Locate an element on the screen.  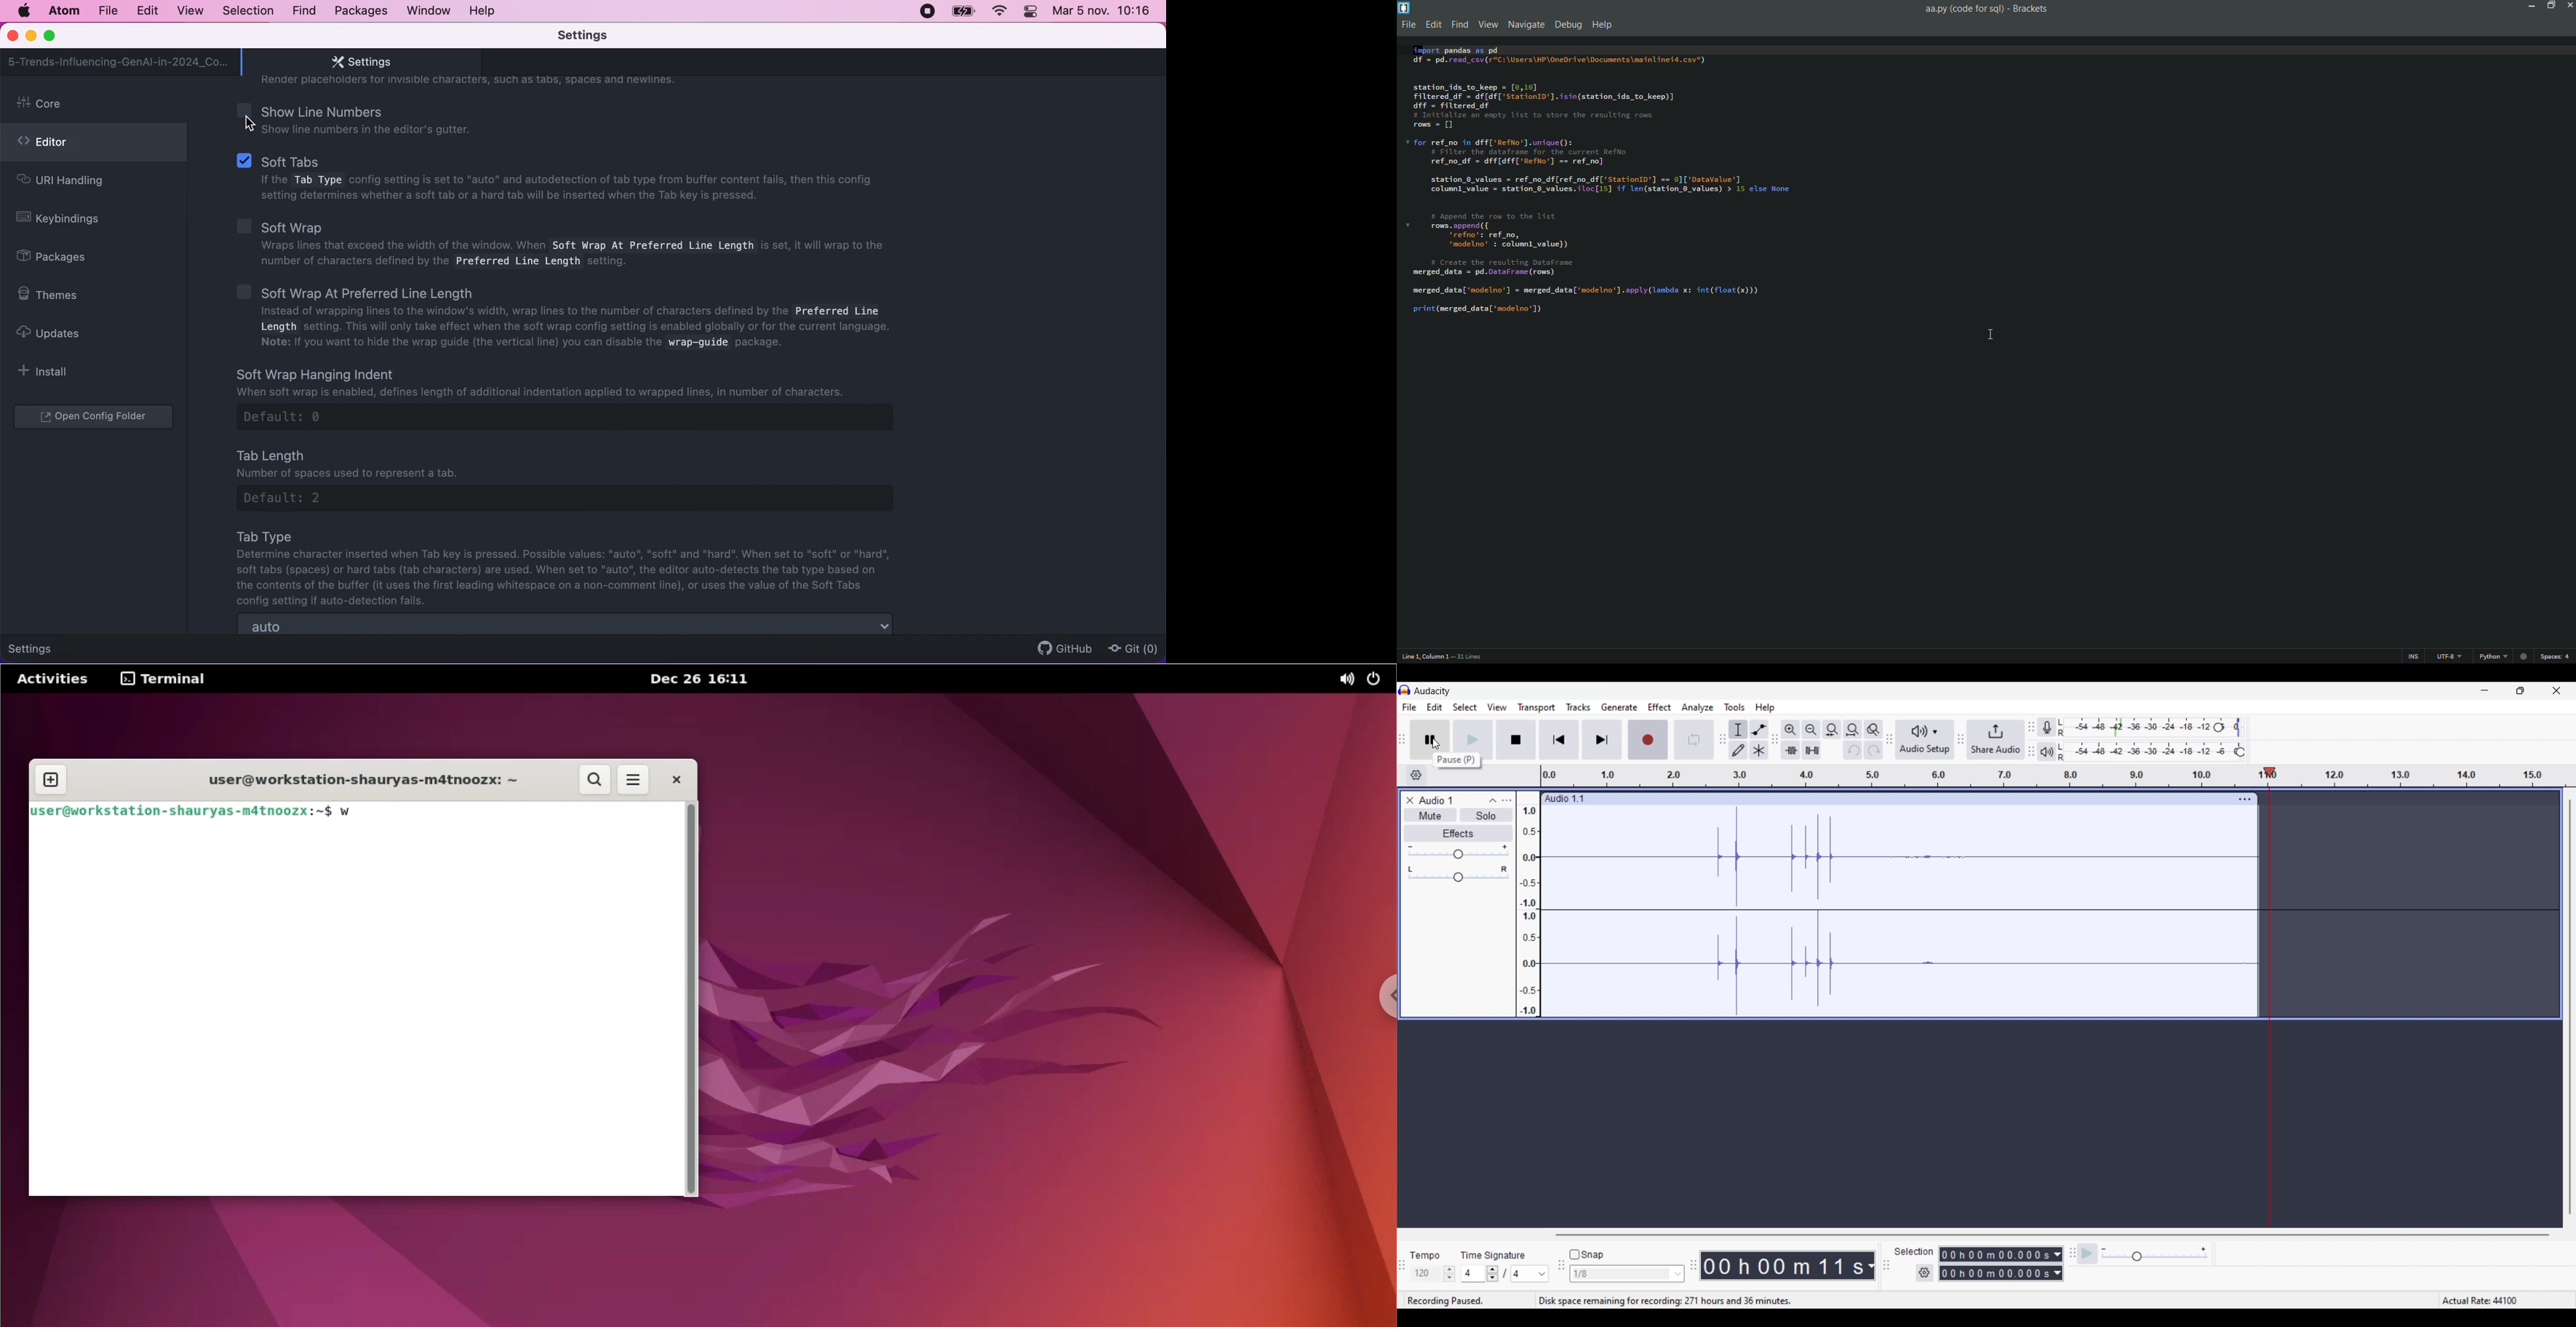
Header to change recording level is located at coordinates (2232, 726).